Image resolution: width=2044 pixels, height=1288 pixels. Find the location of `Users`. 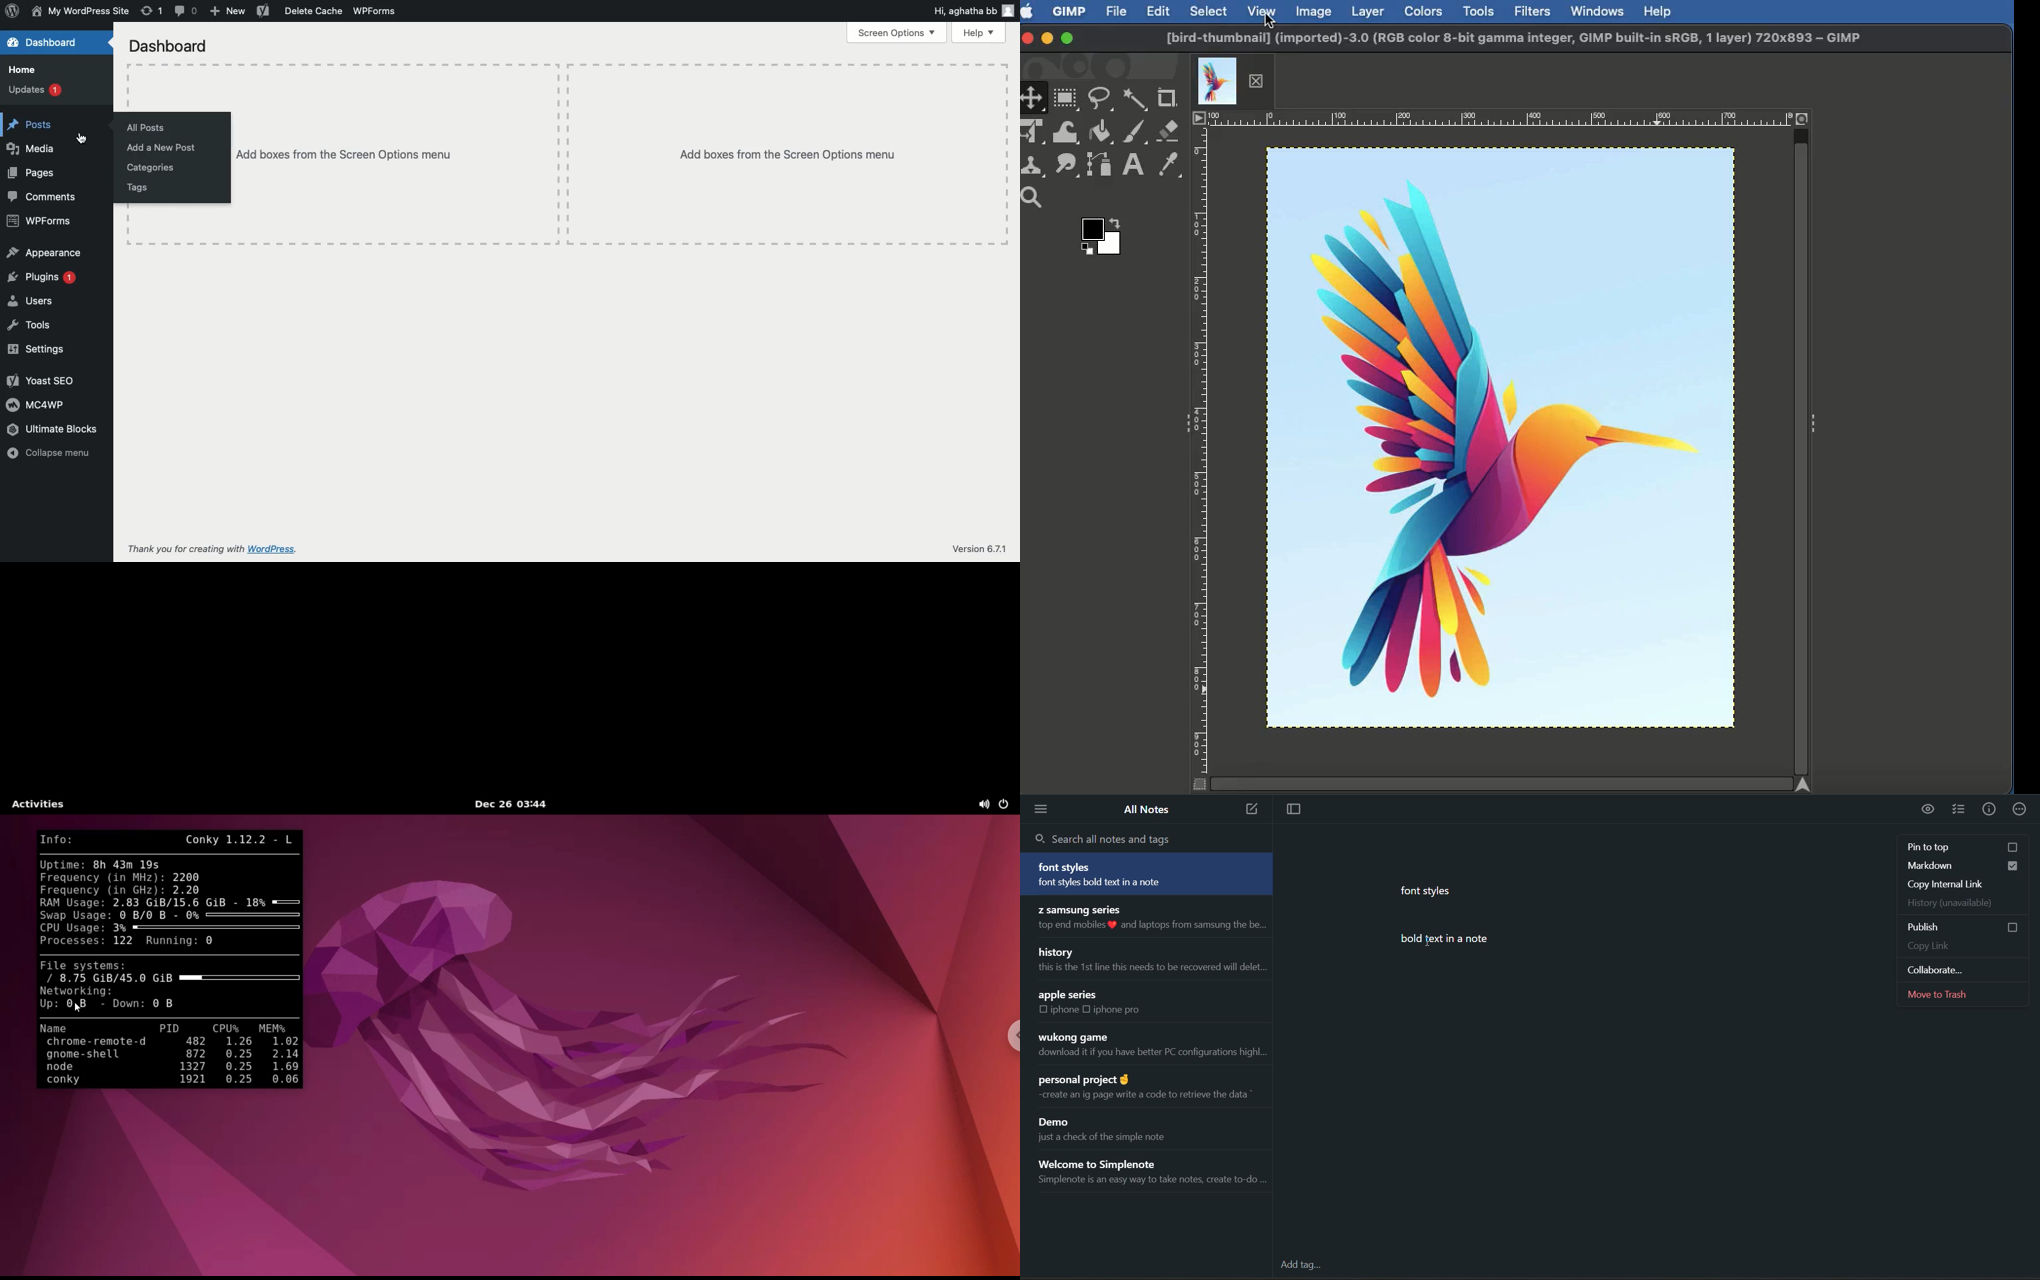

Users is located at coordinates (33, 302).